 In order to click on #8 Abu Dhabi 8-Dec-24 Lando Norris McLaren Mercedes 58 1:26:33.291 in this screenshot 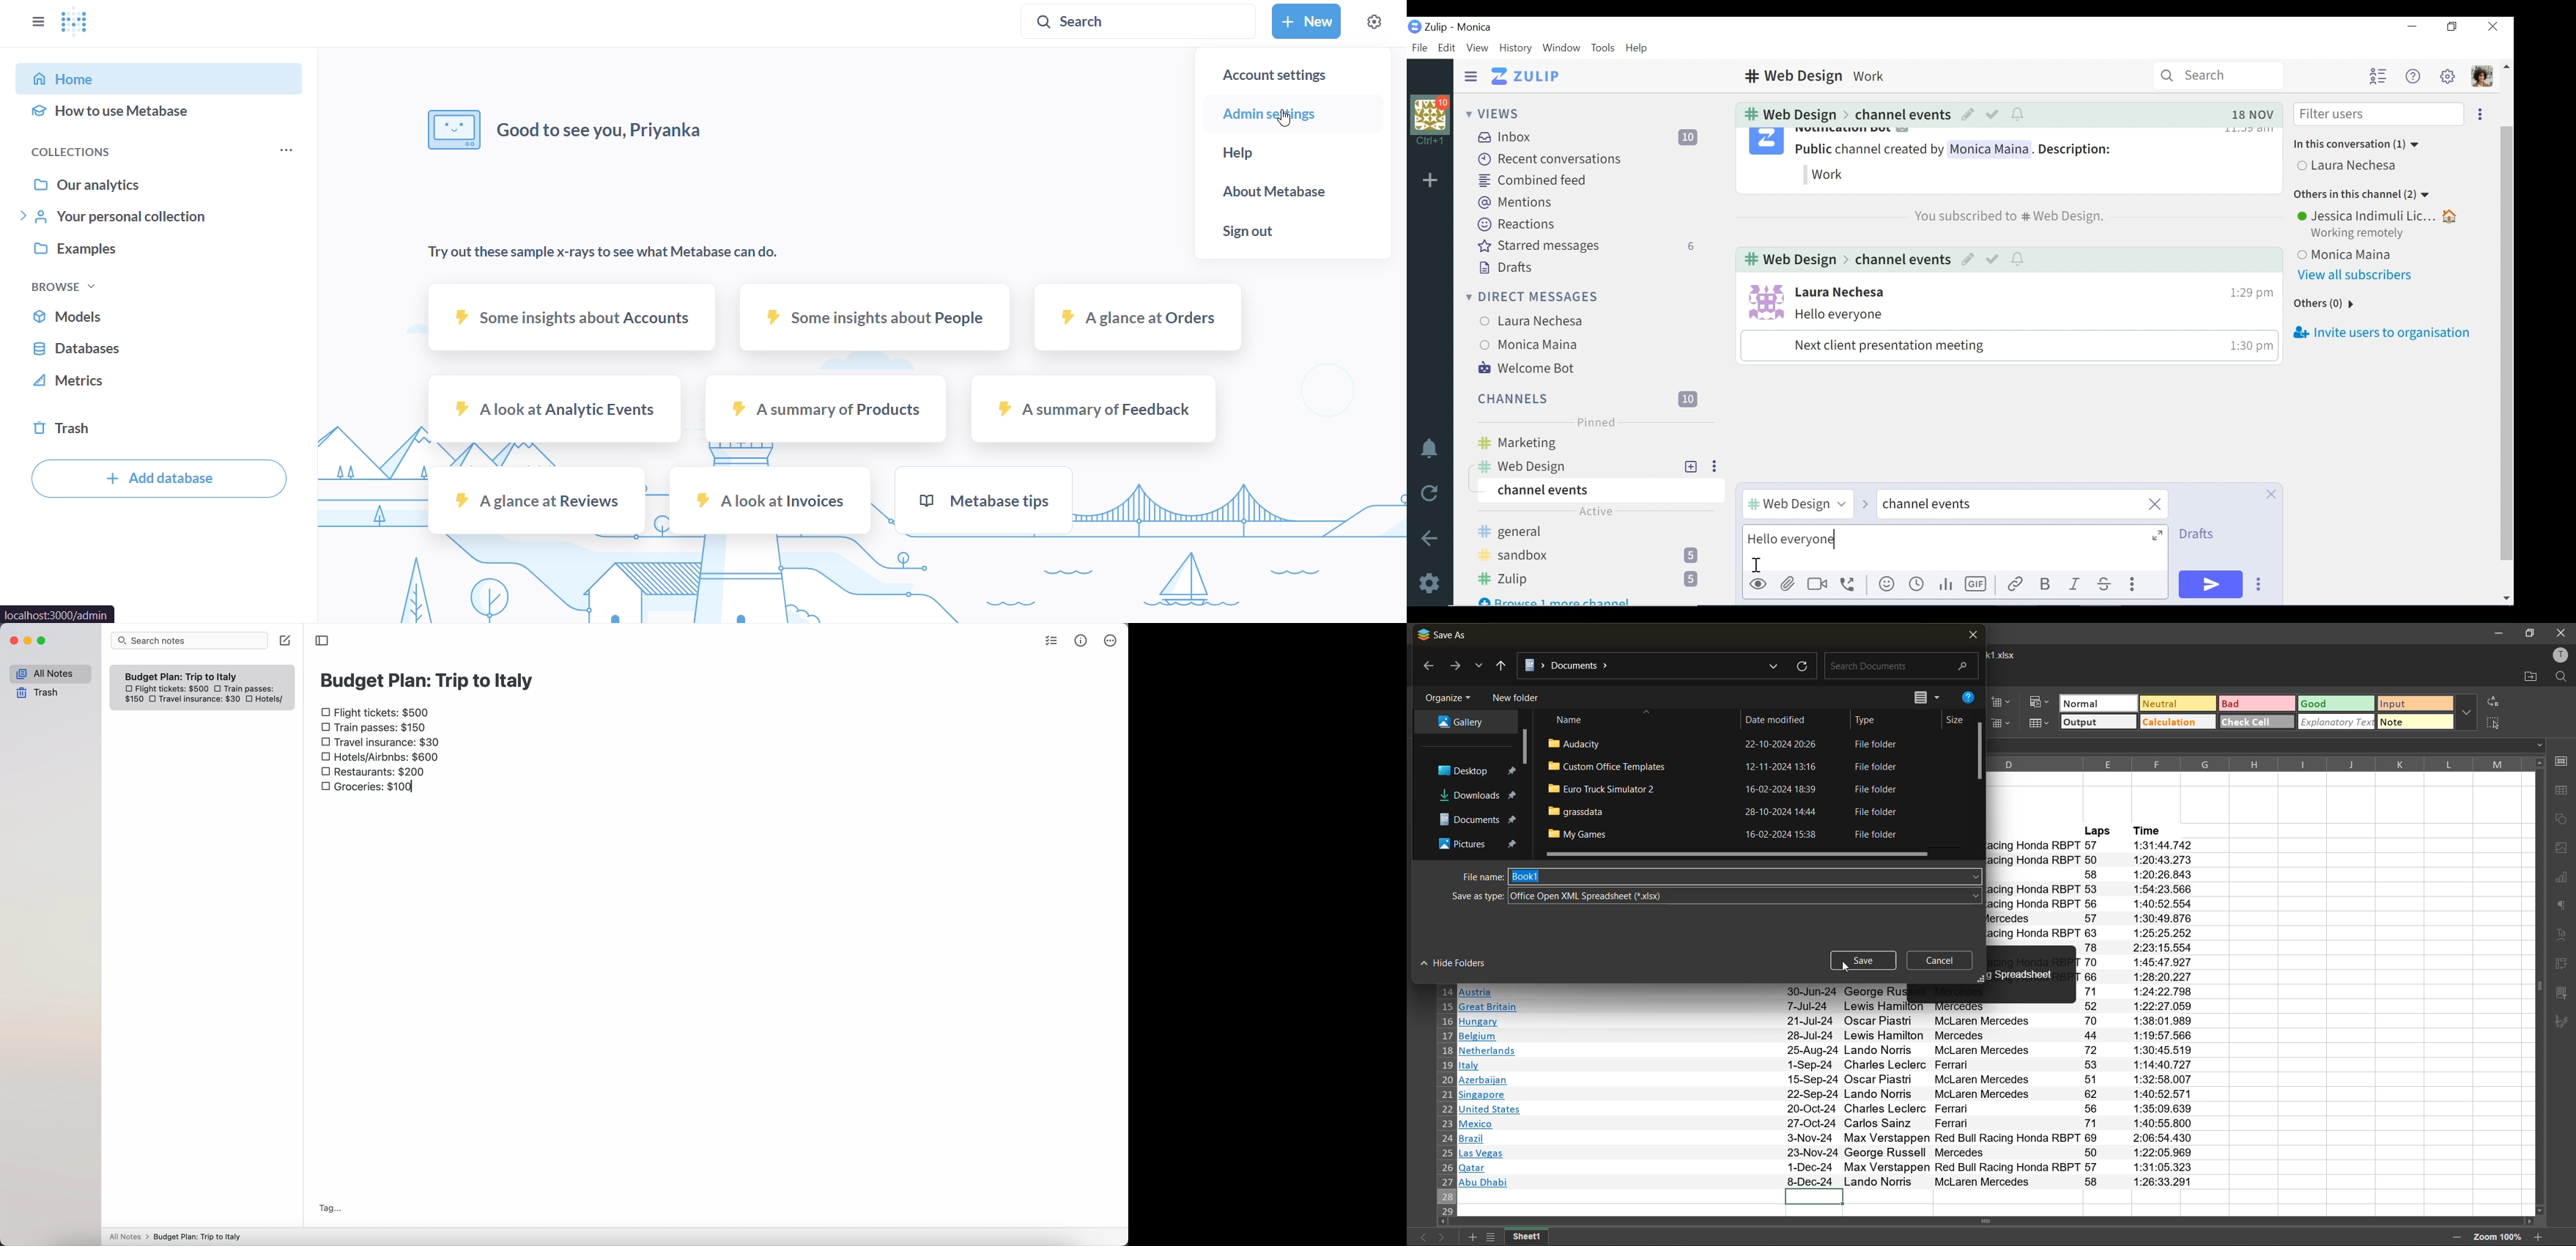, I will do `click(1827, 1182)`.